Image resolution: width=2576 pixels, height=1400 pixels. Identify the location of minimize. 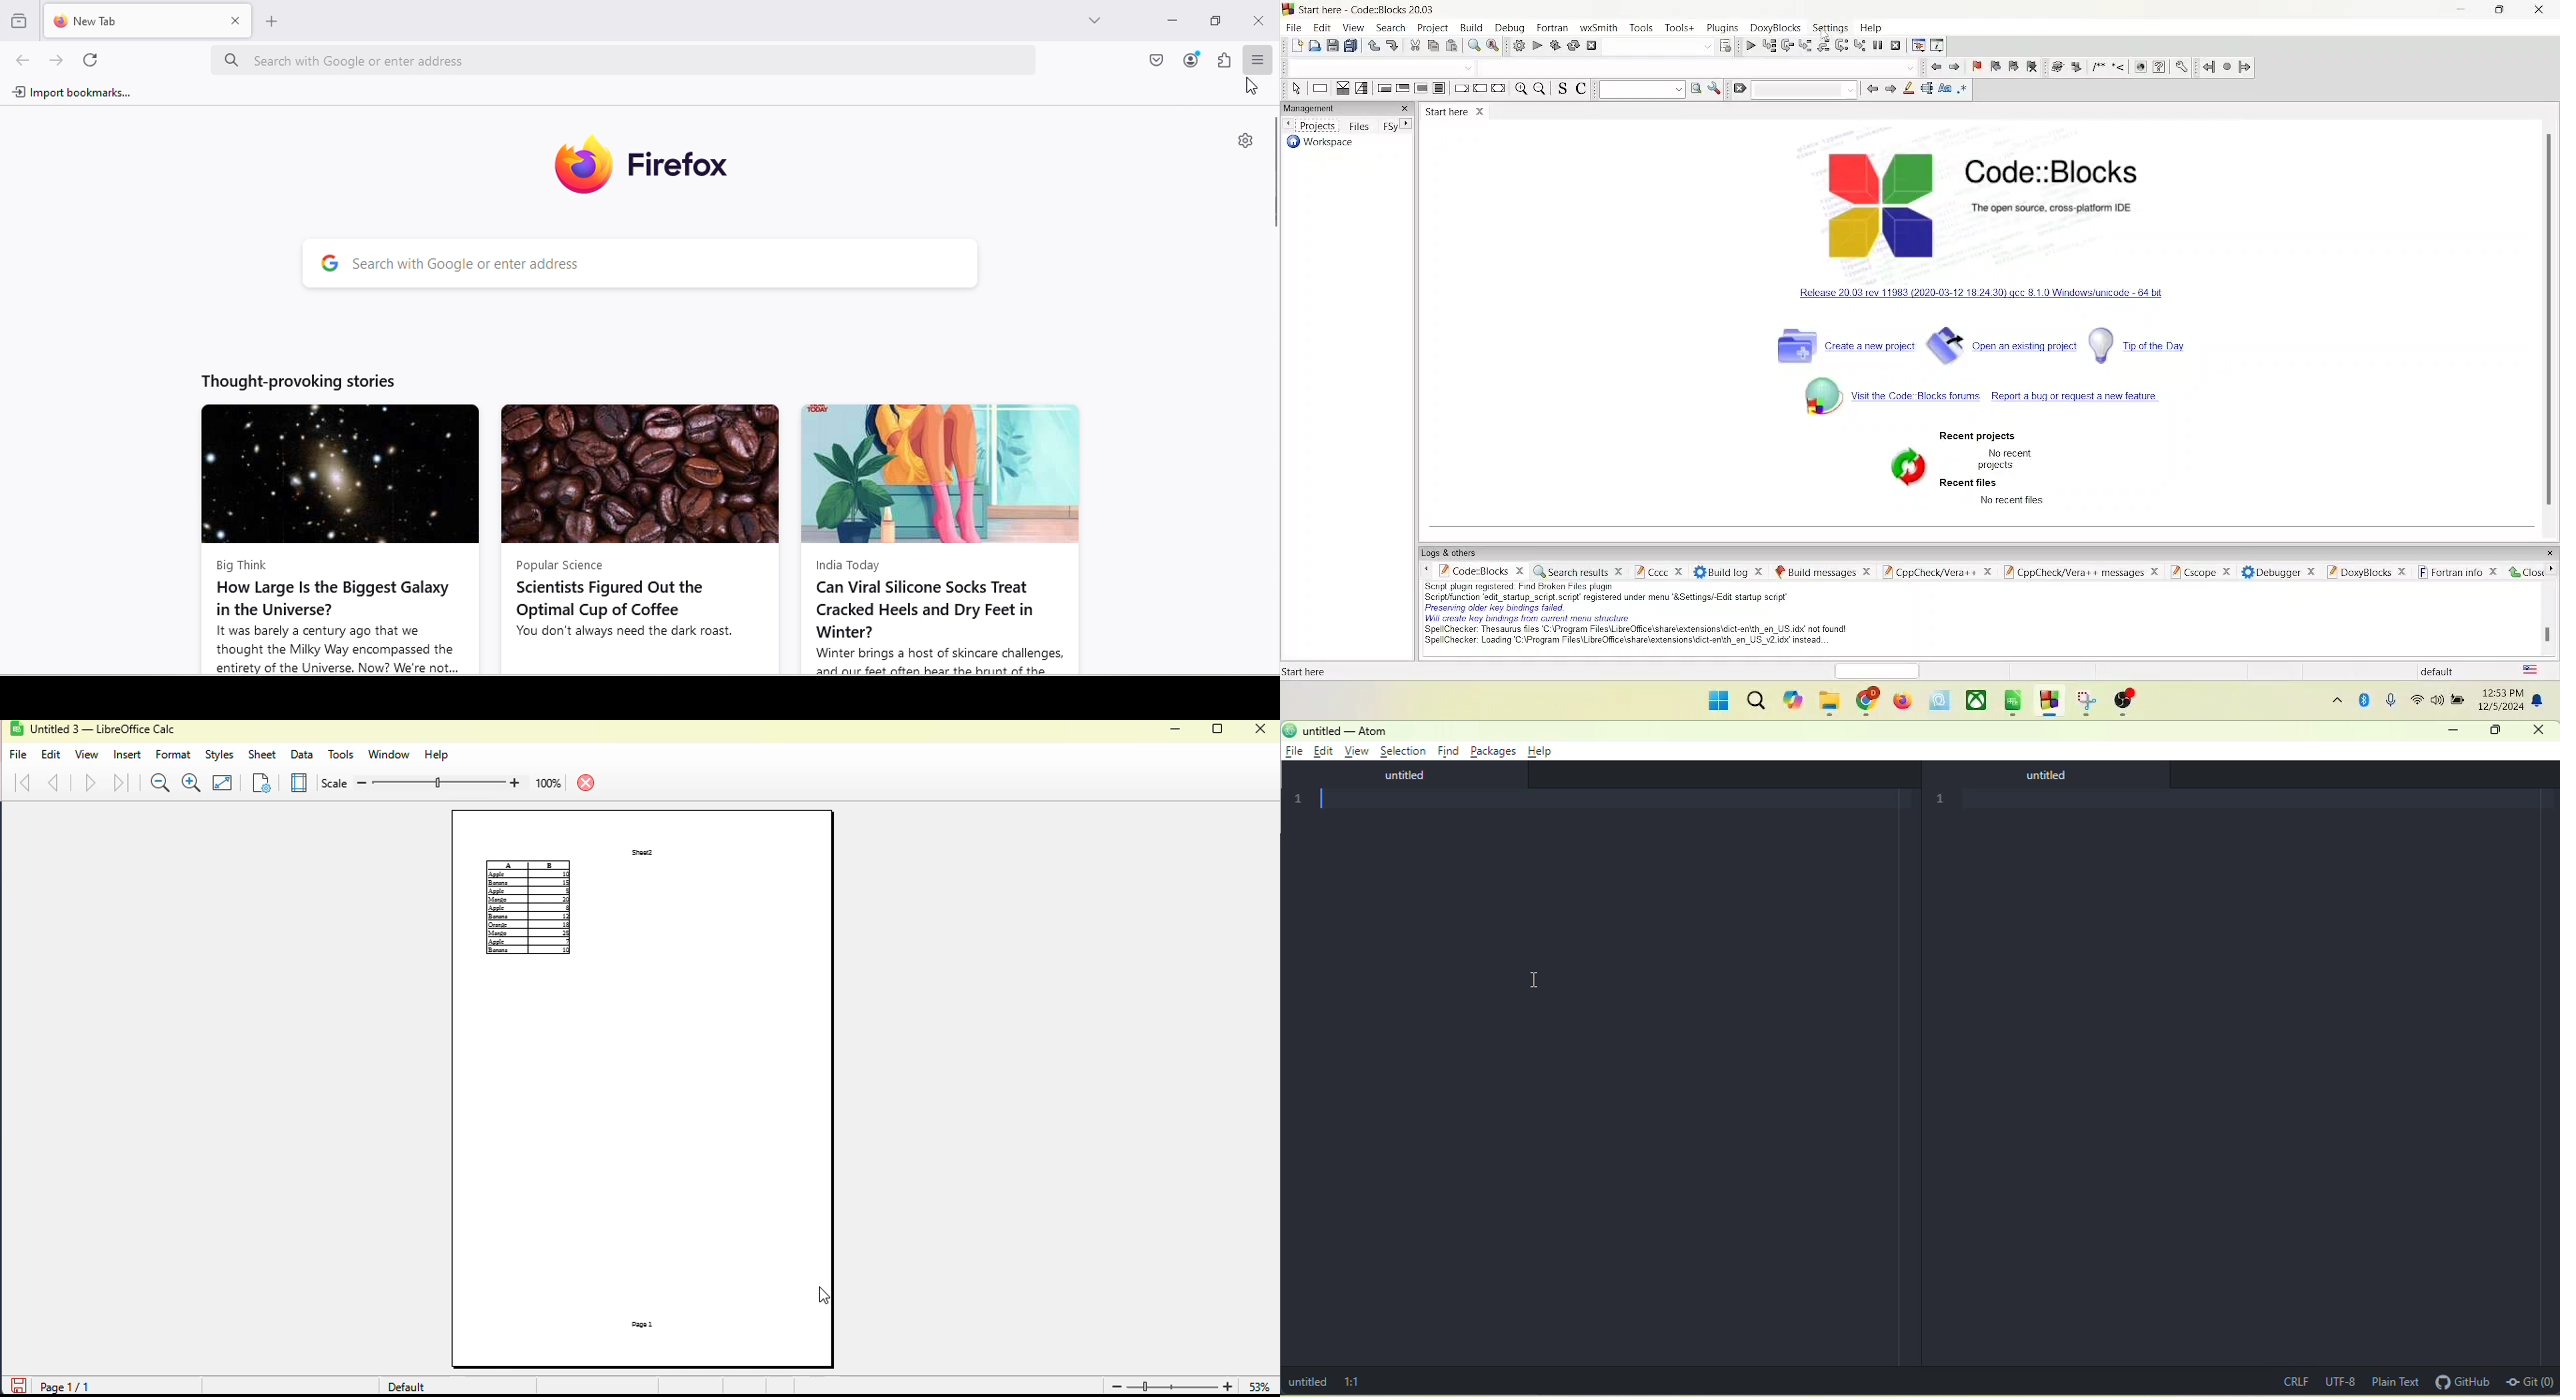
(1175, 729).